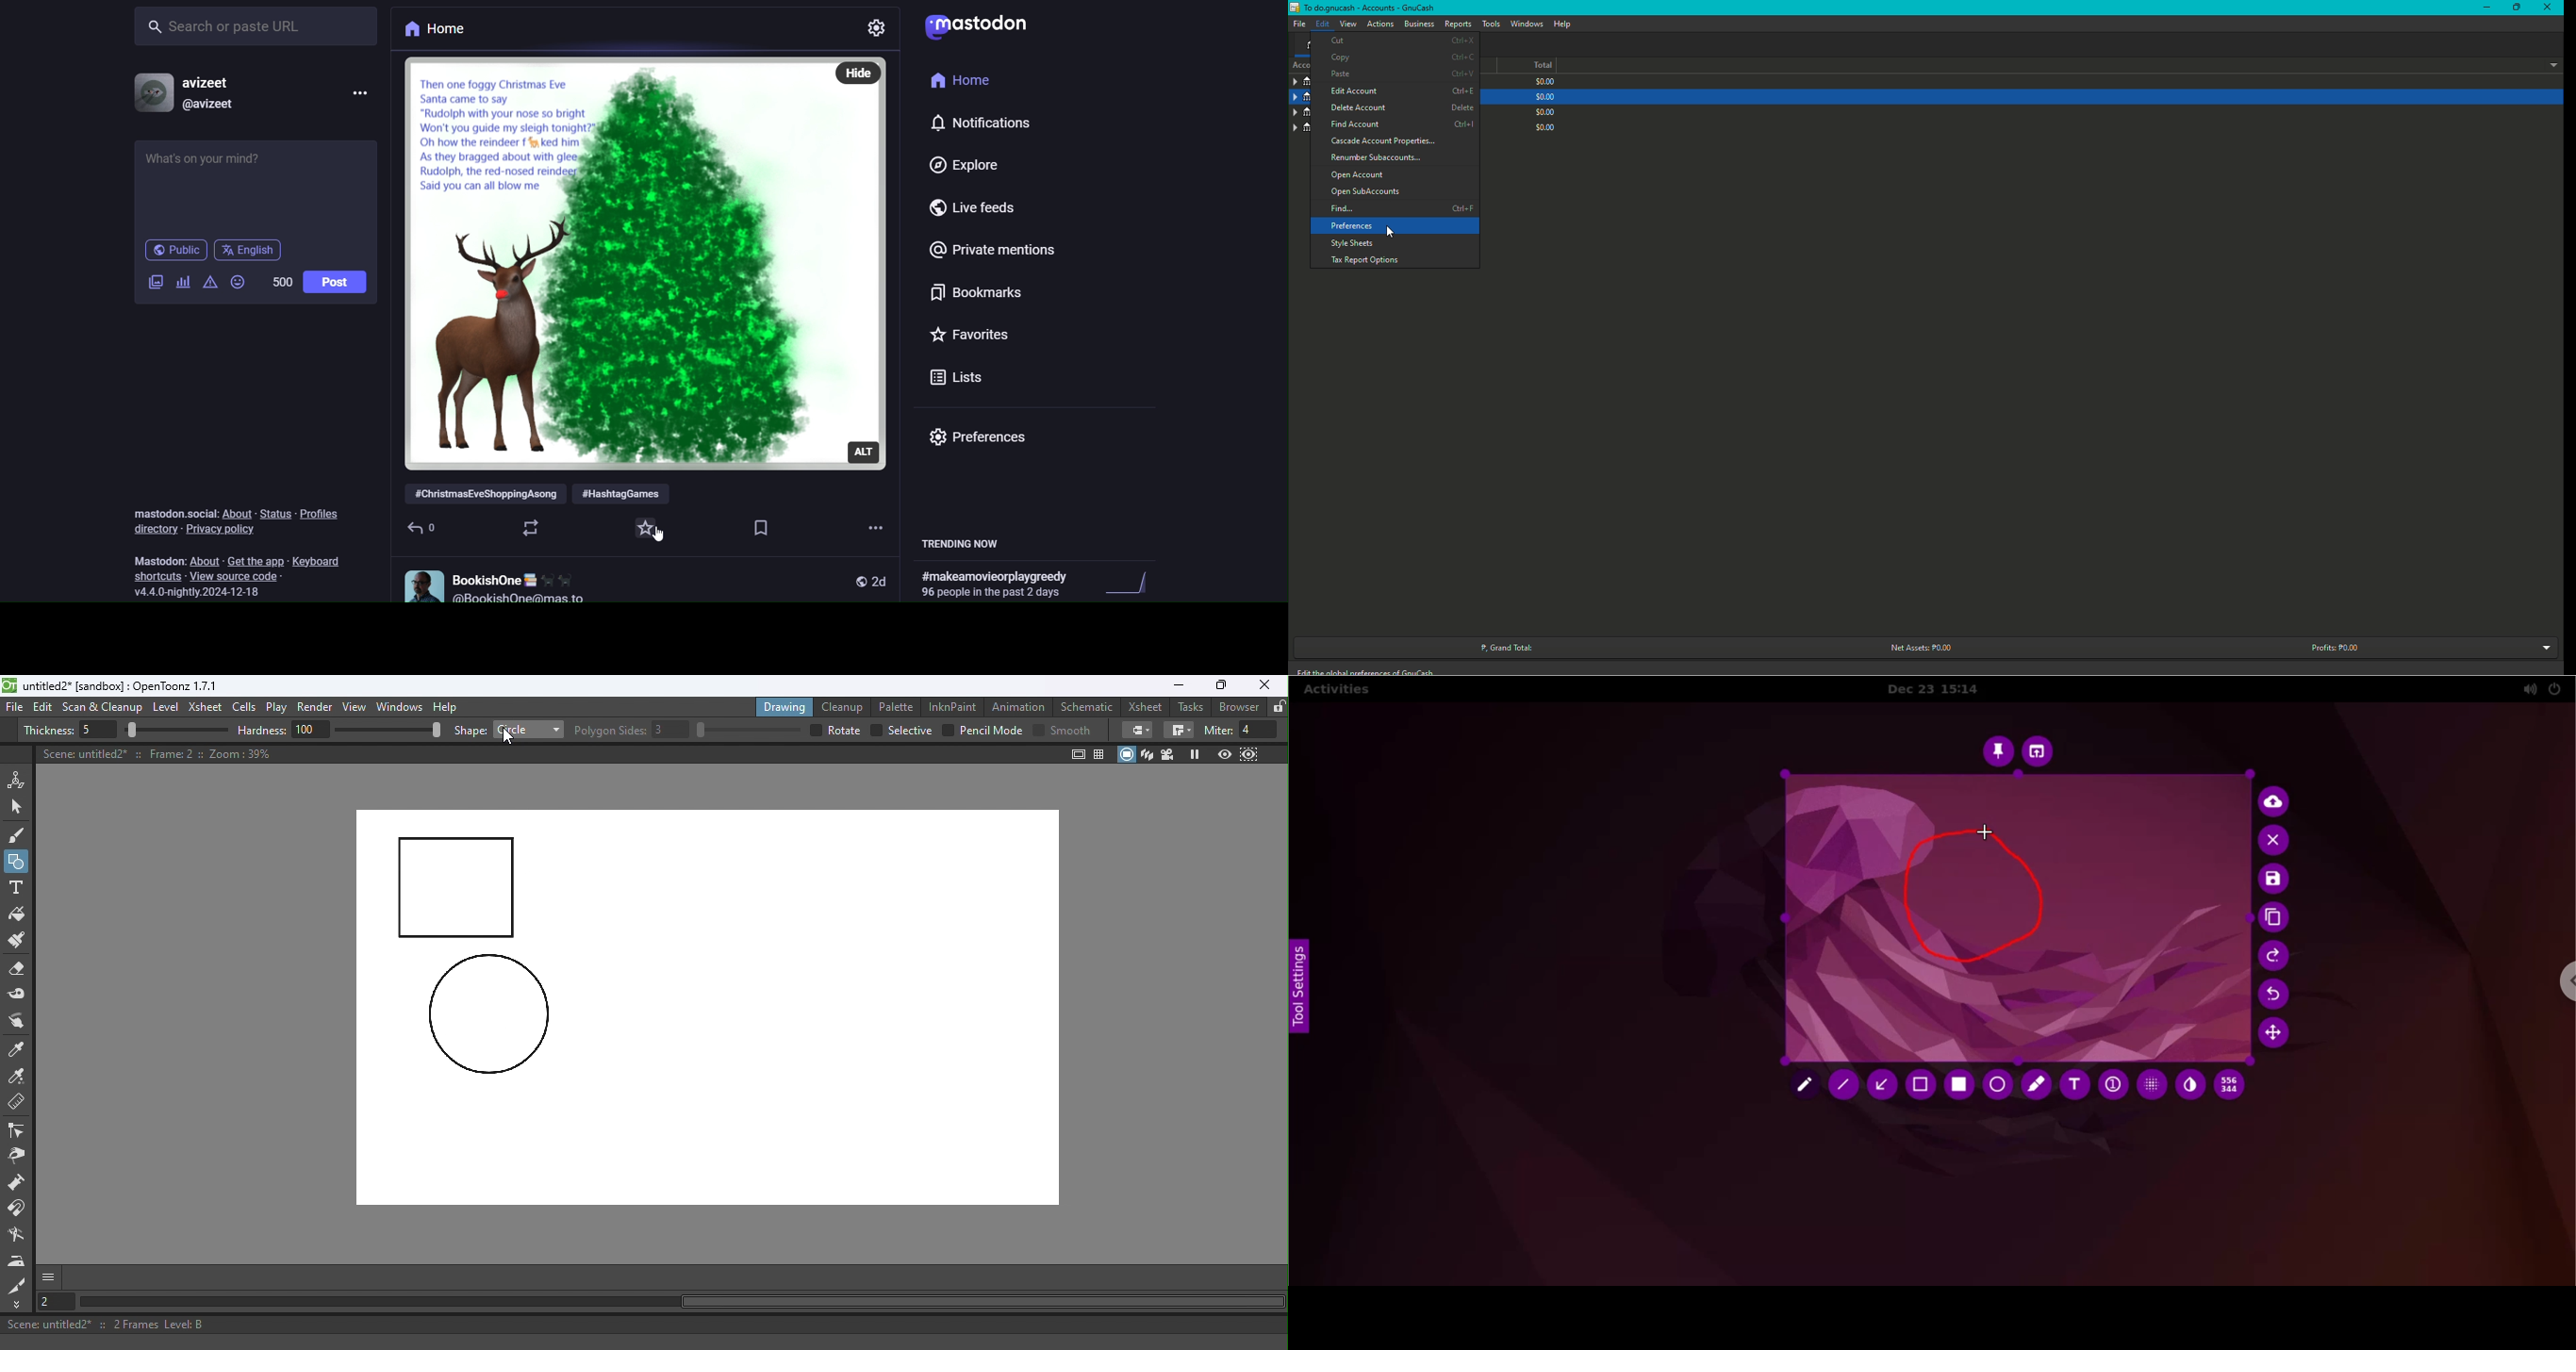  What do you see at coordinates (976, 24) in the screenshot?
I see `mastodon` at bounding box center [976, 24].